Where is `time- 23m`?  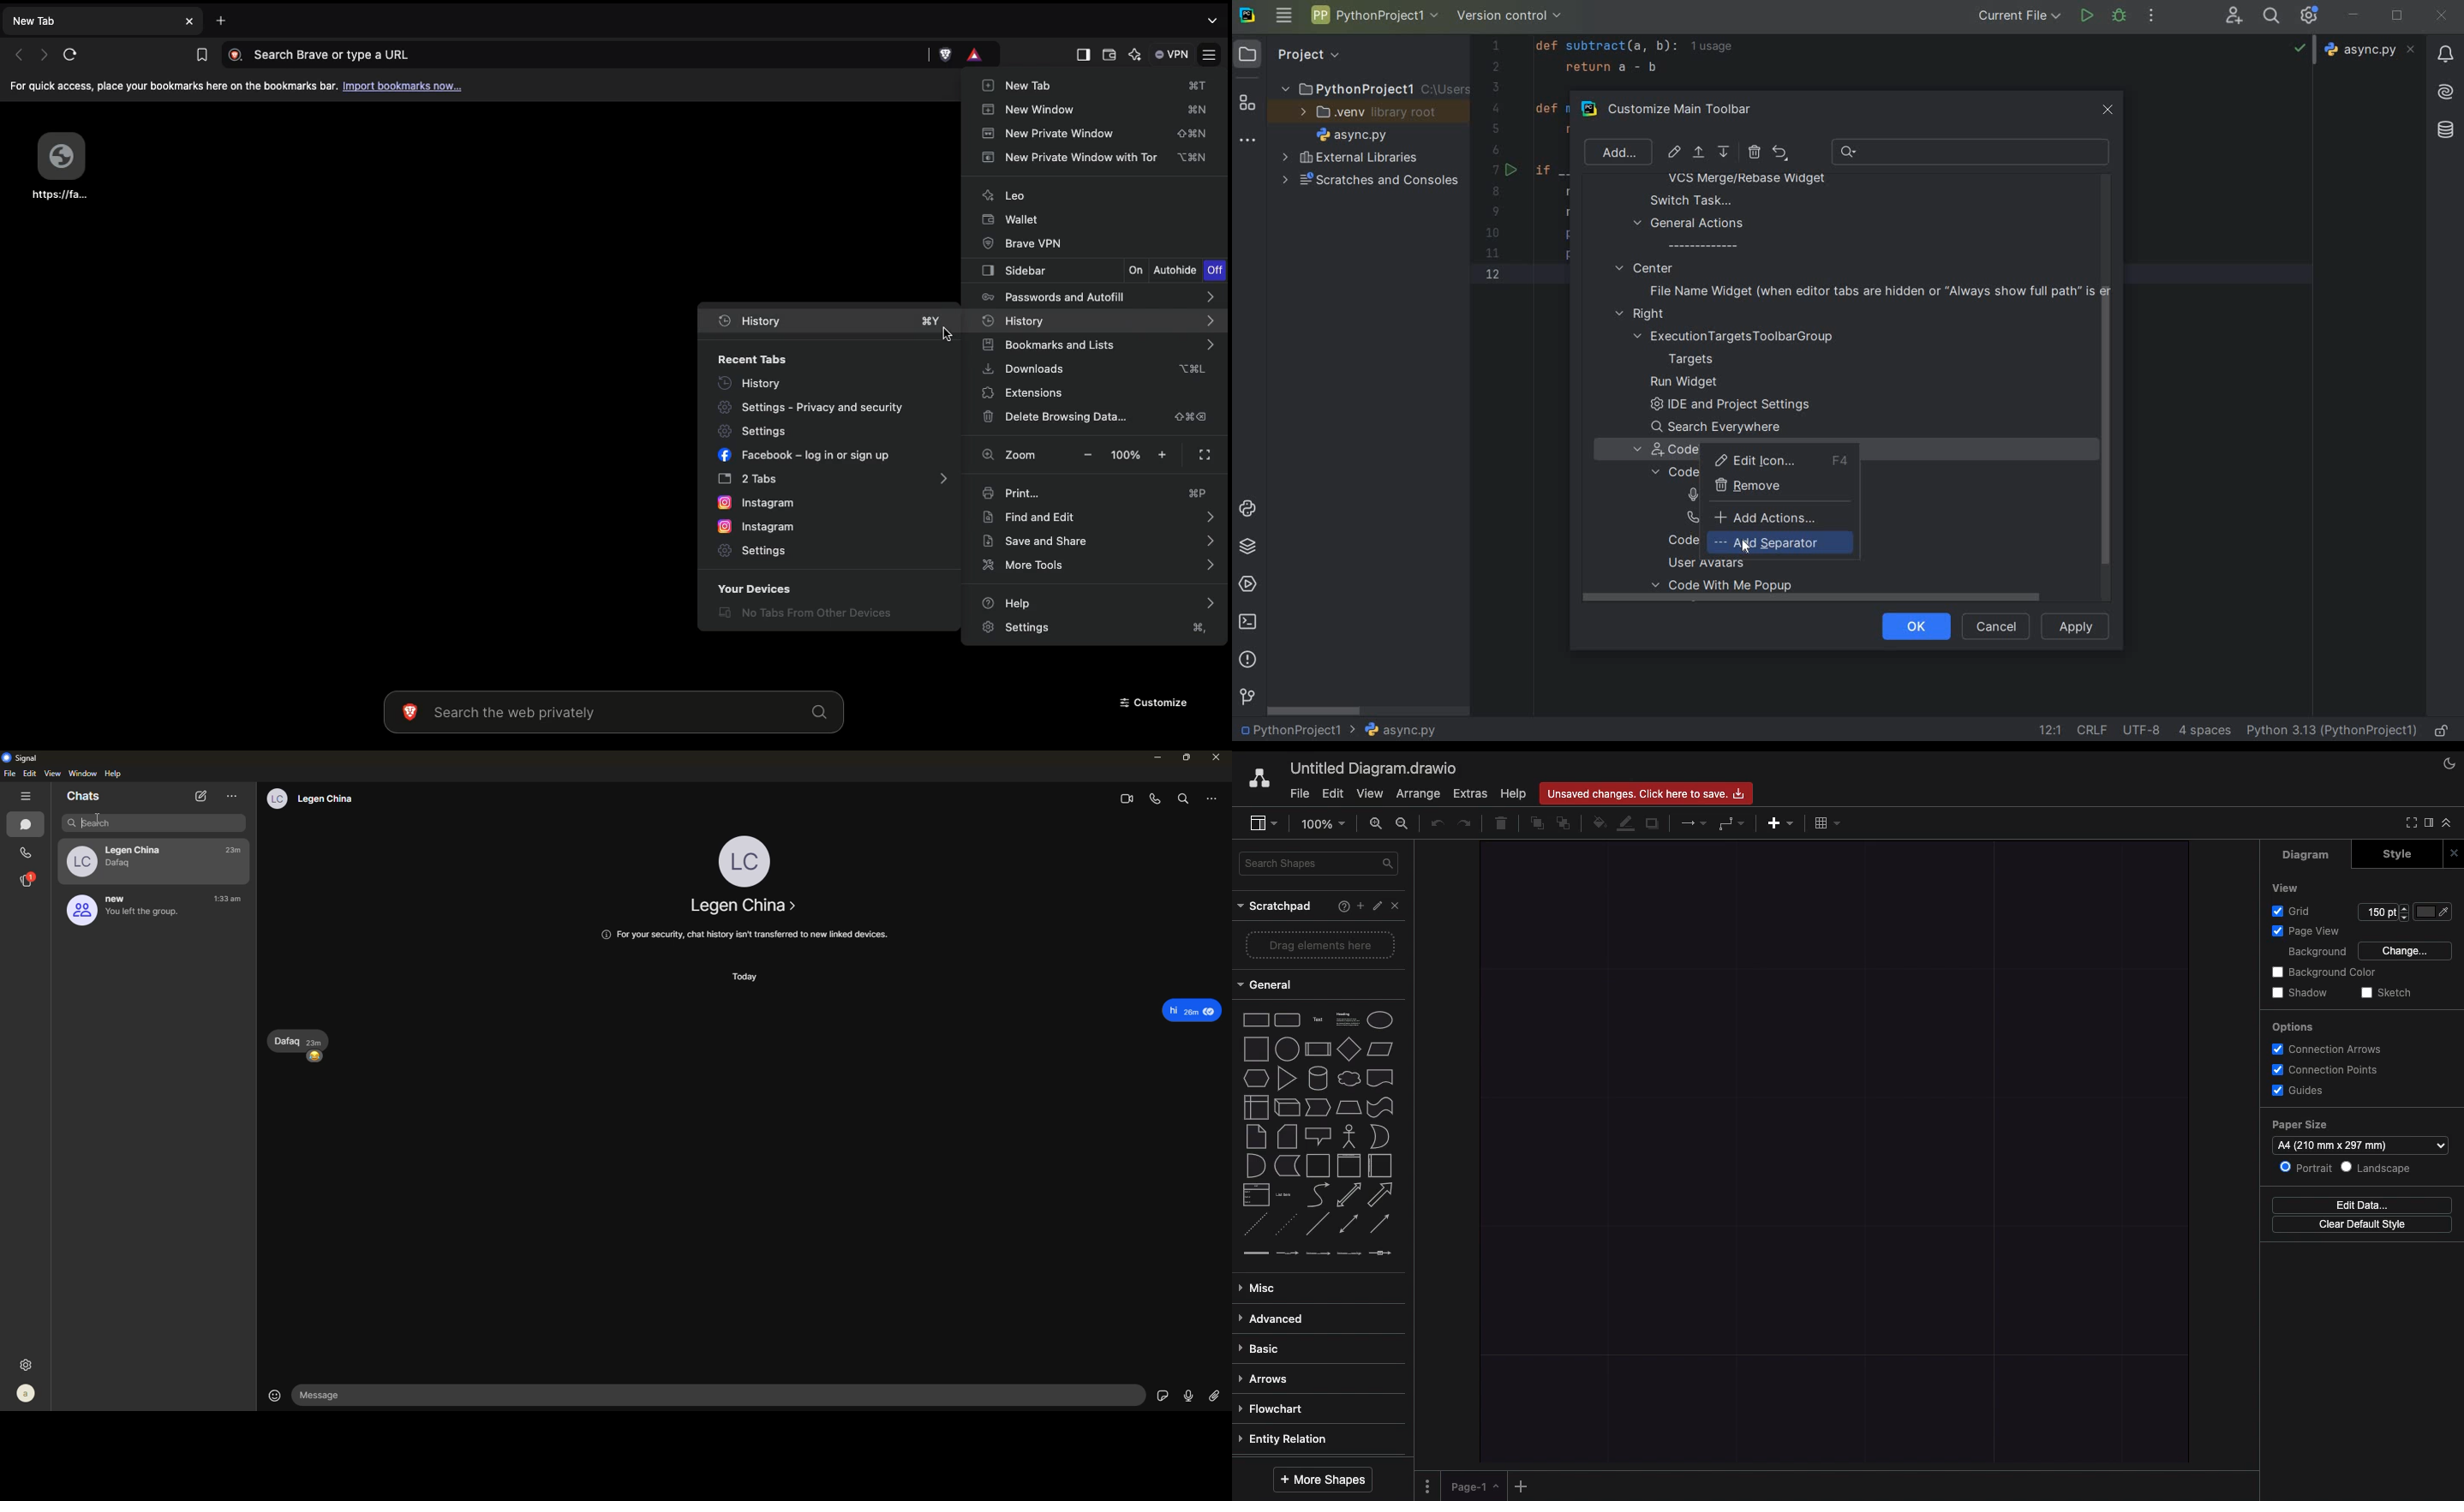 time- 23m is located at coordinates (237, 851).